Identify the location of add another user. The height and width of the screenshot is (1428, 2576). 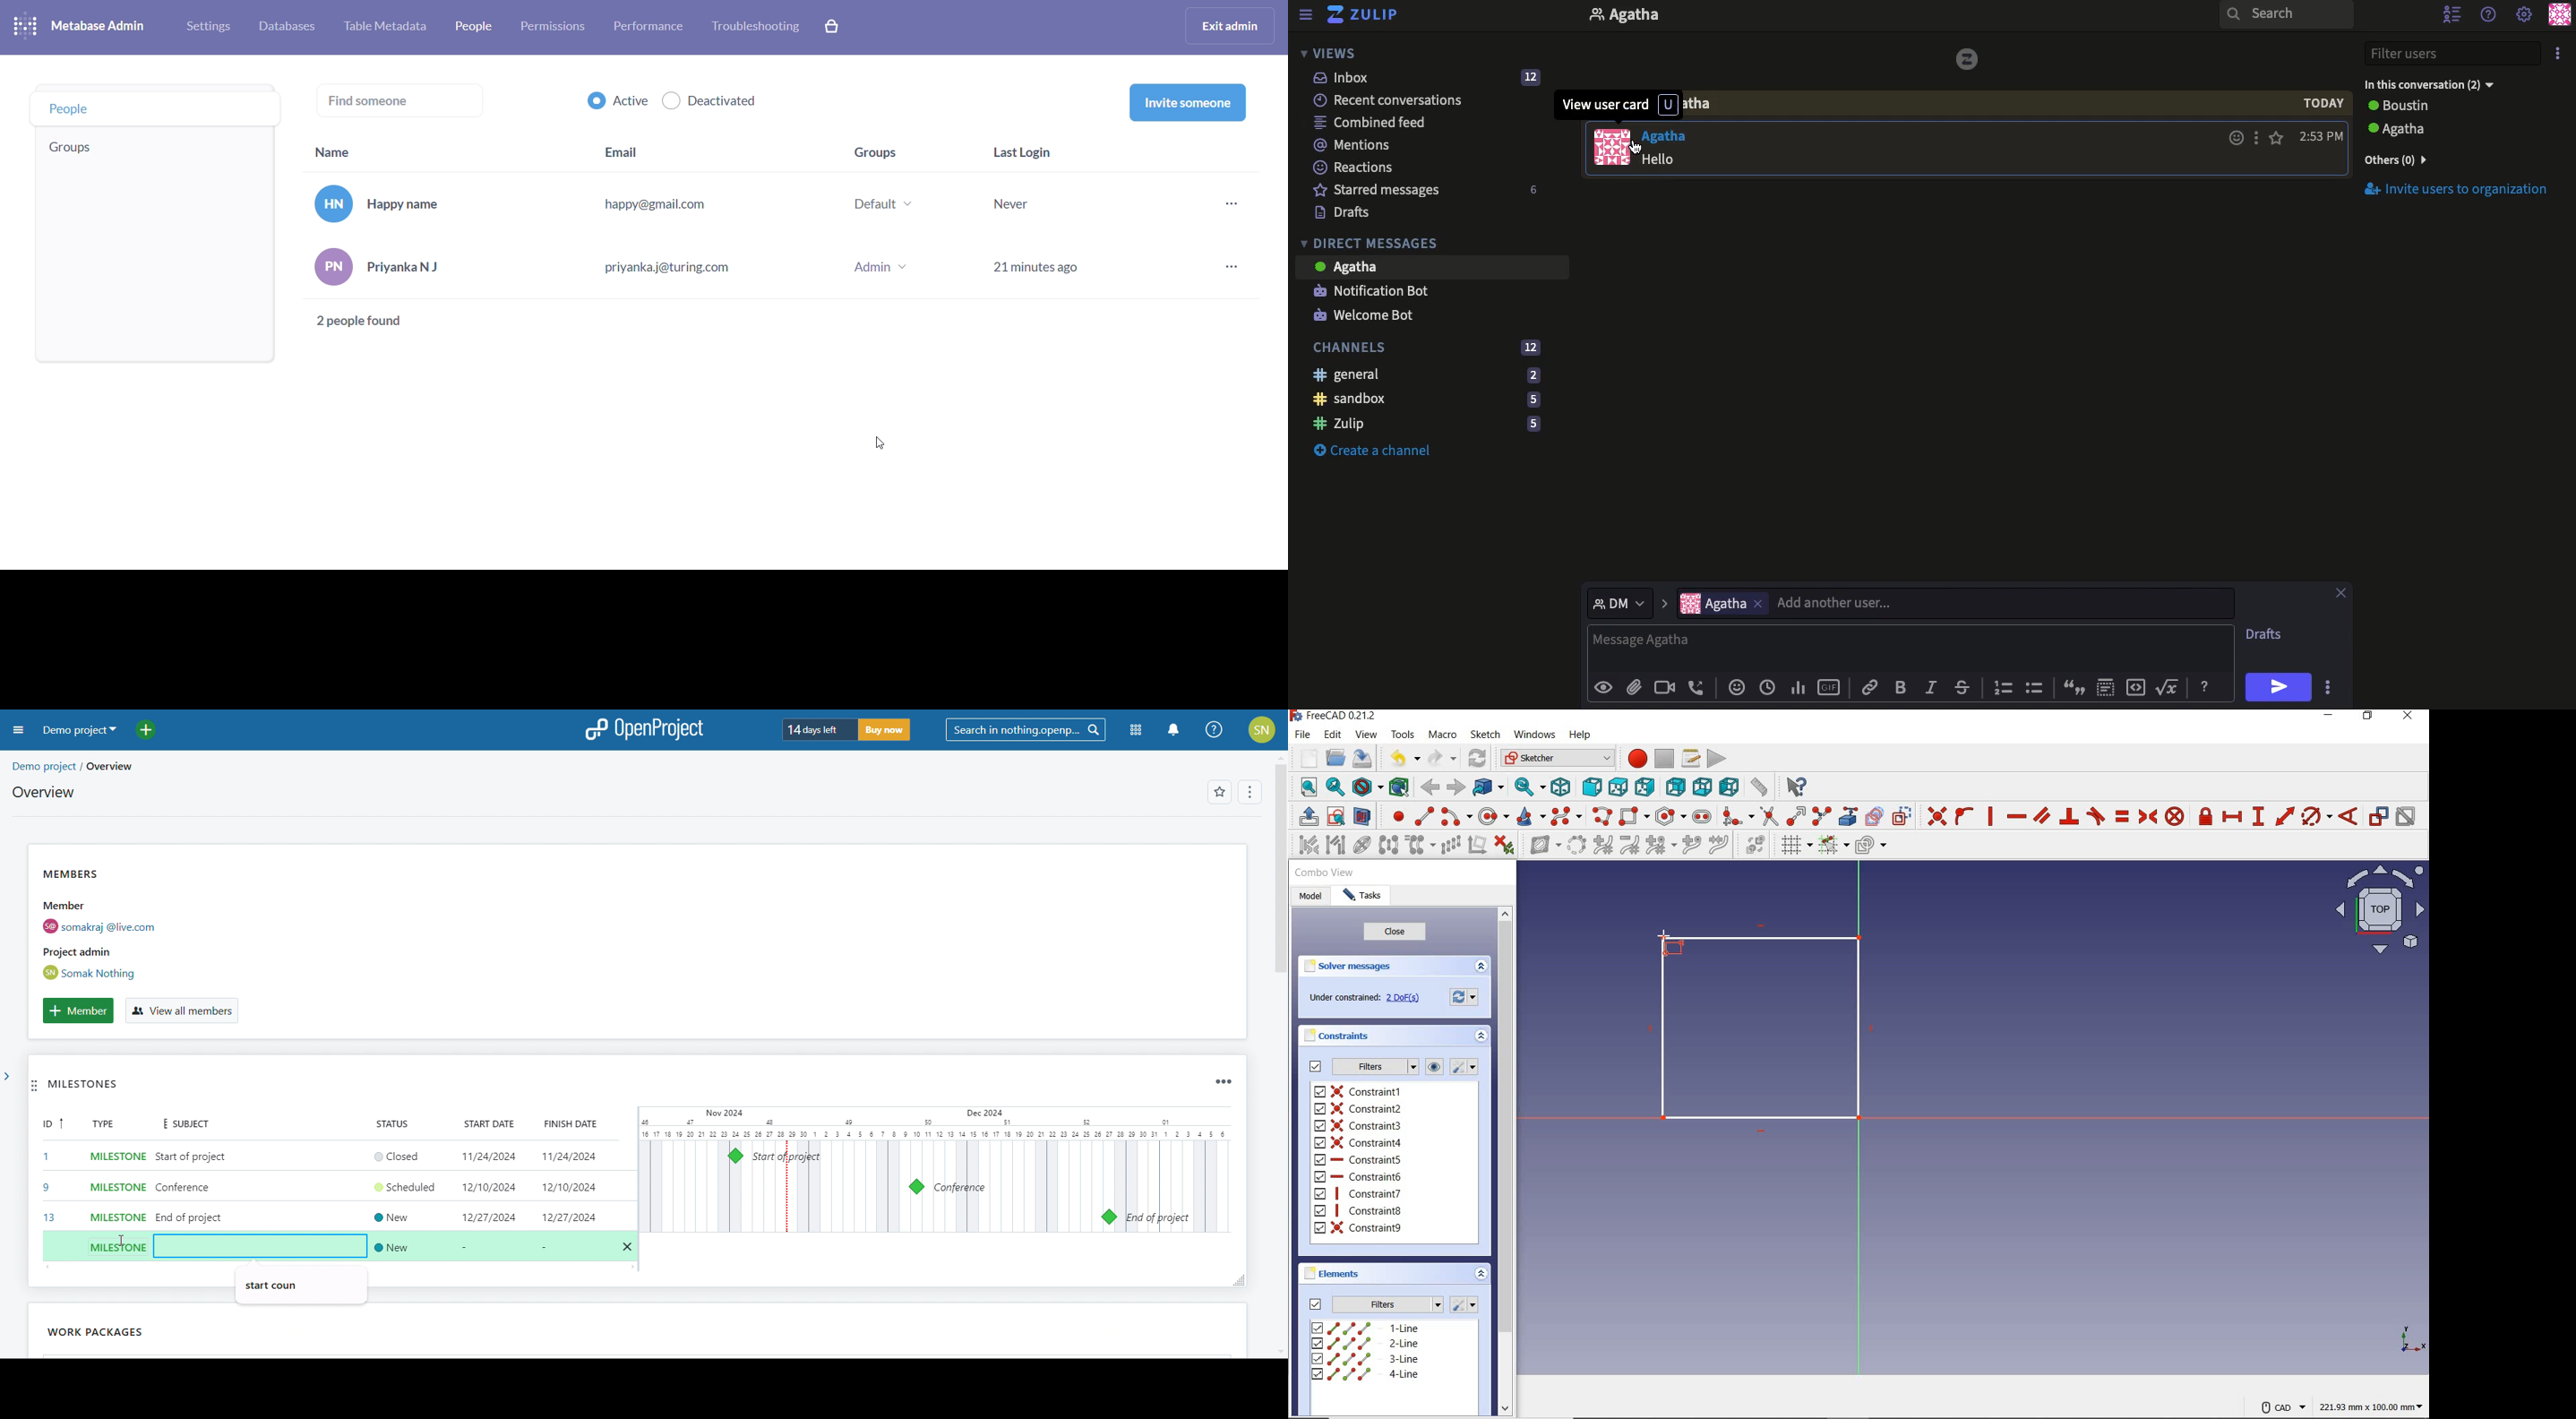
(2006, 604).